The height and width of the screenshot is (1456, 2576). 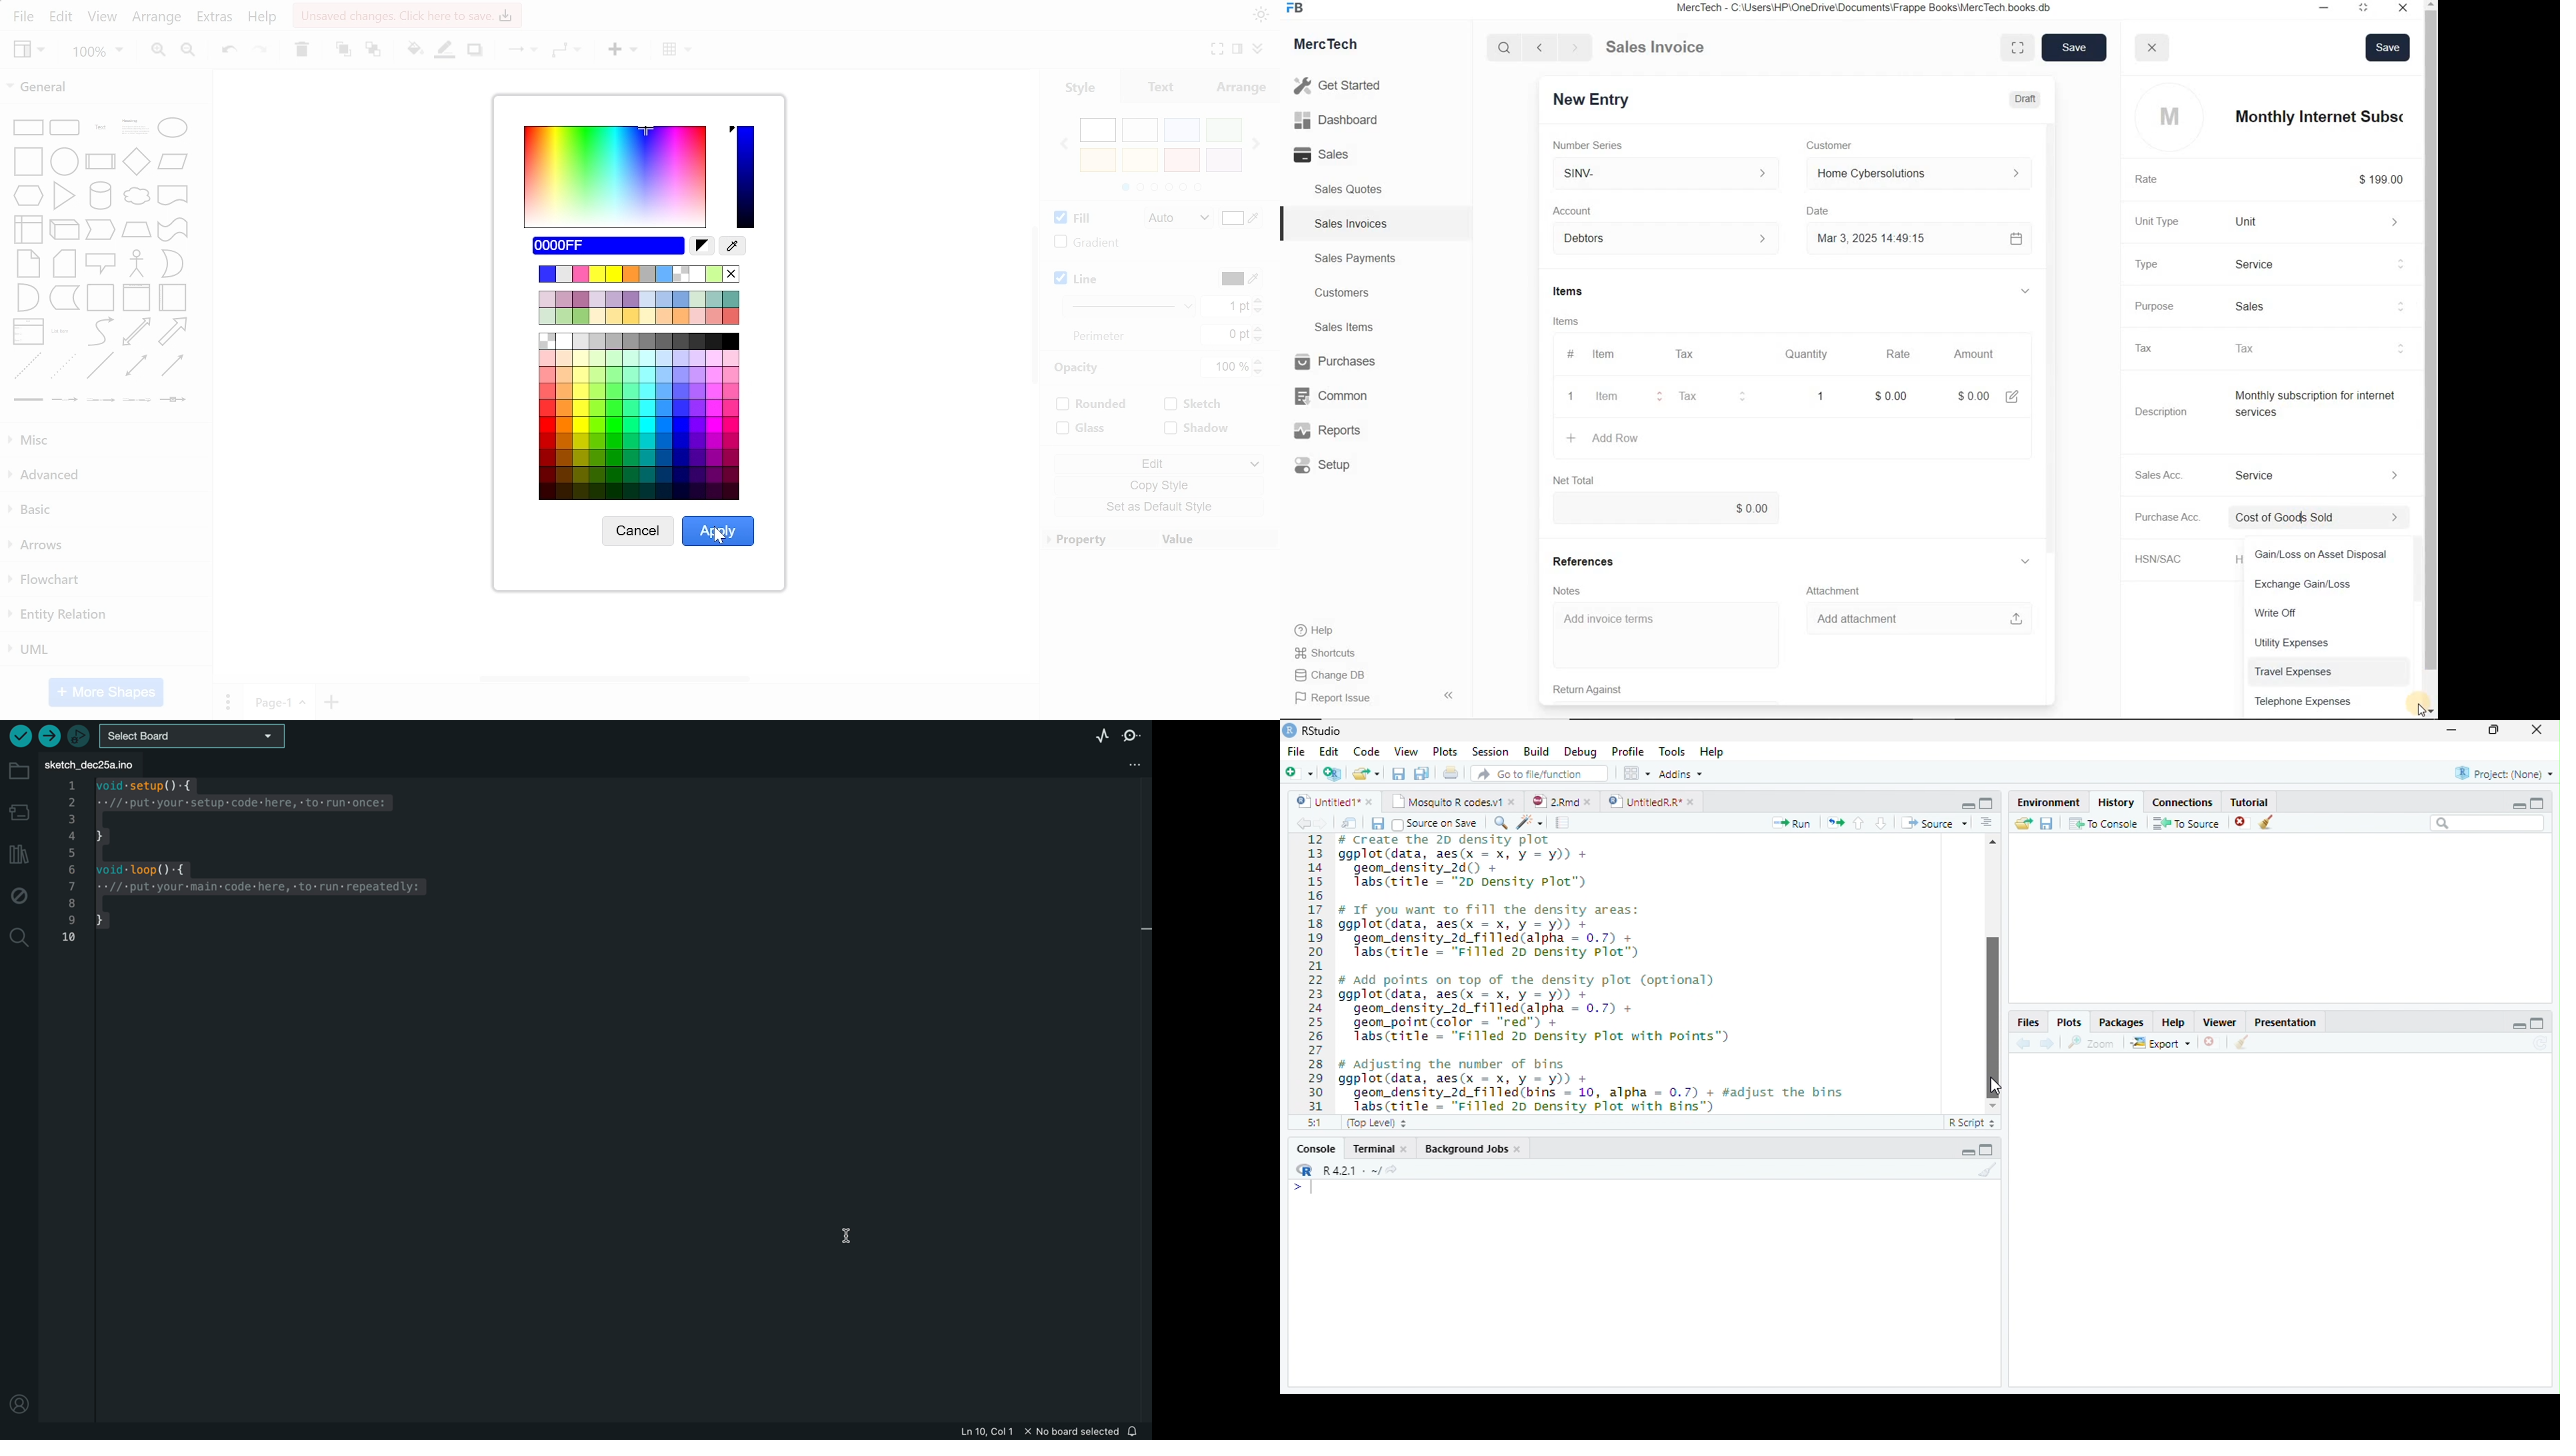 I want to click on Purchases, so click(x=1337, y=363).